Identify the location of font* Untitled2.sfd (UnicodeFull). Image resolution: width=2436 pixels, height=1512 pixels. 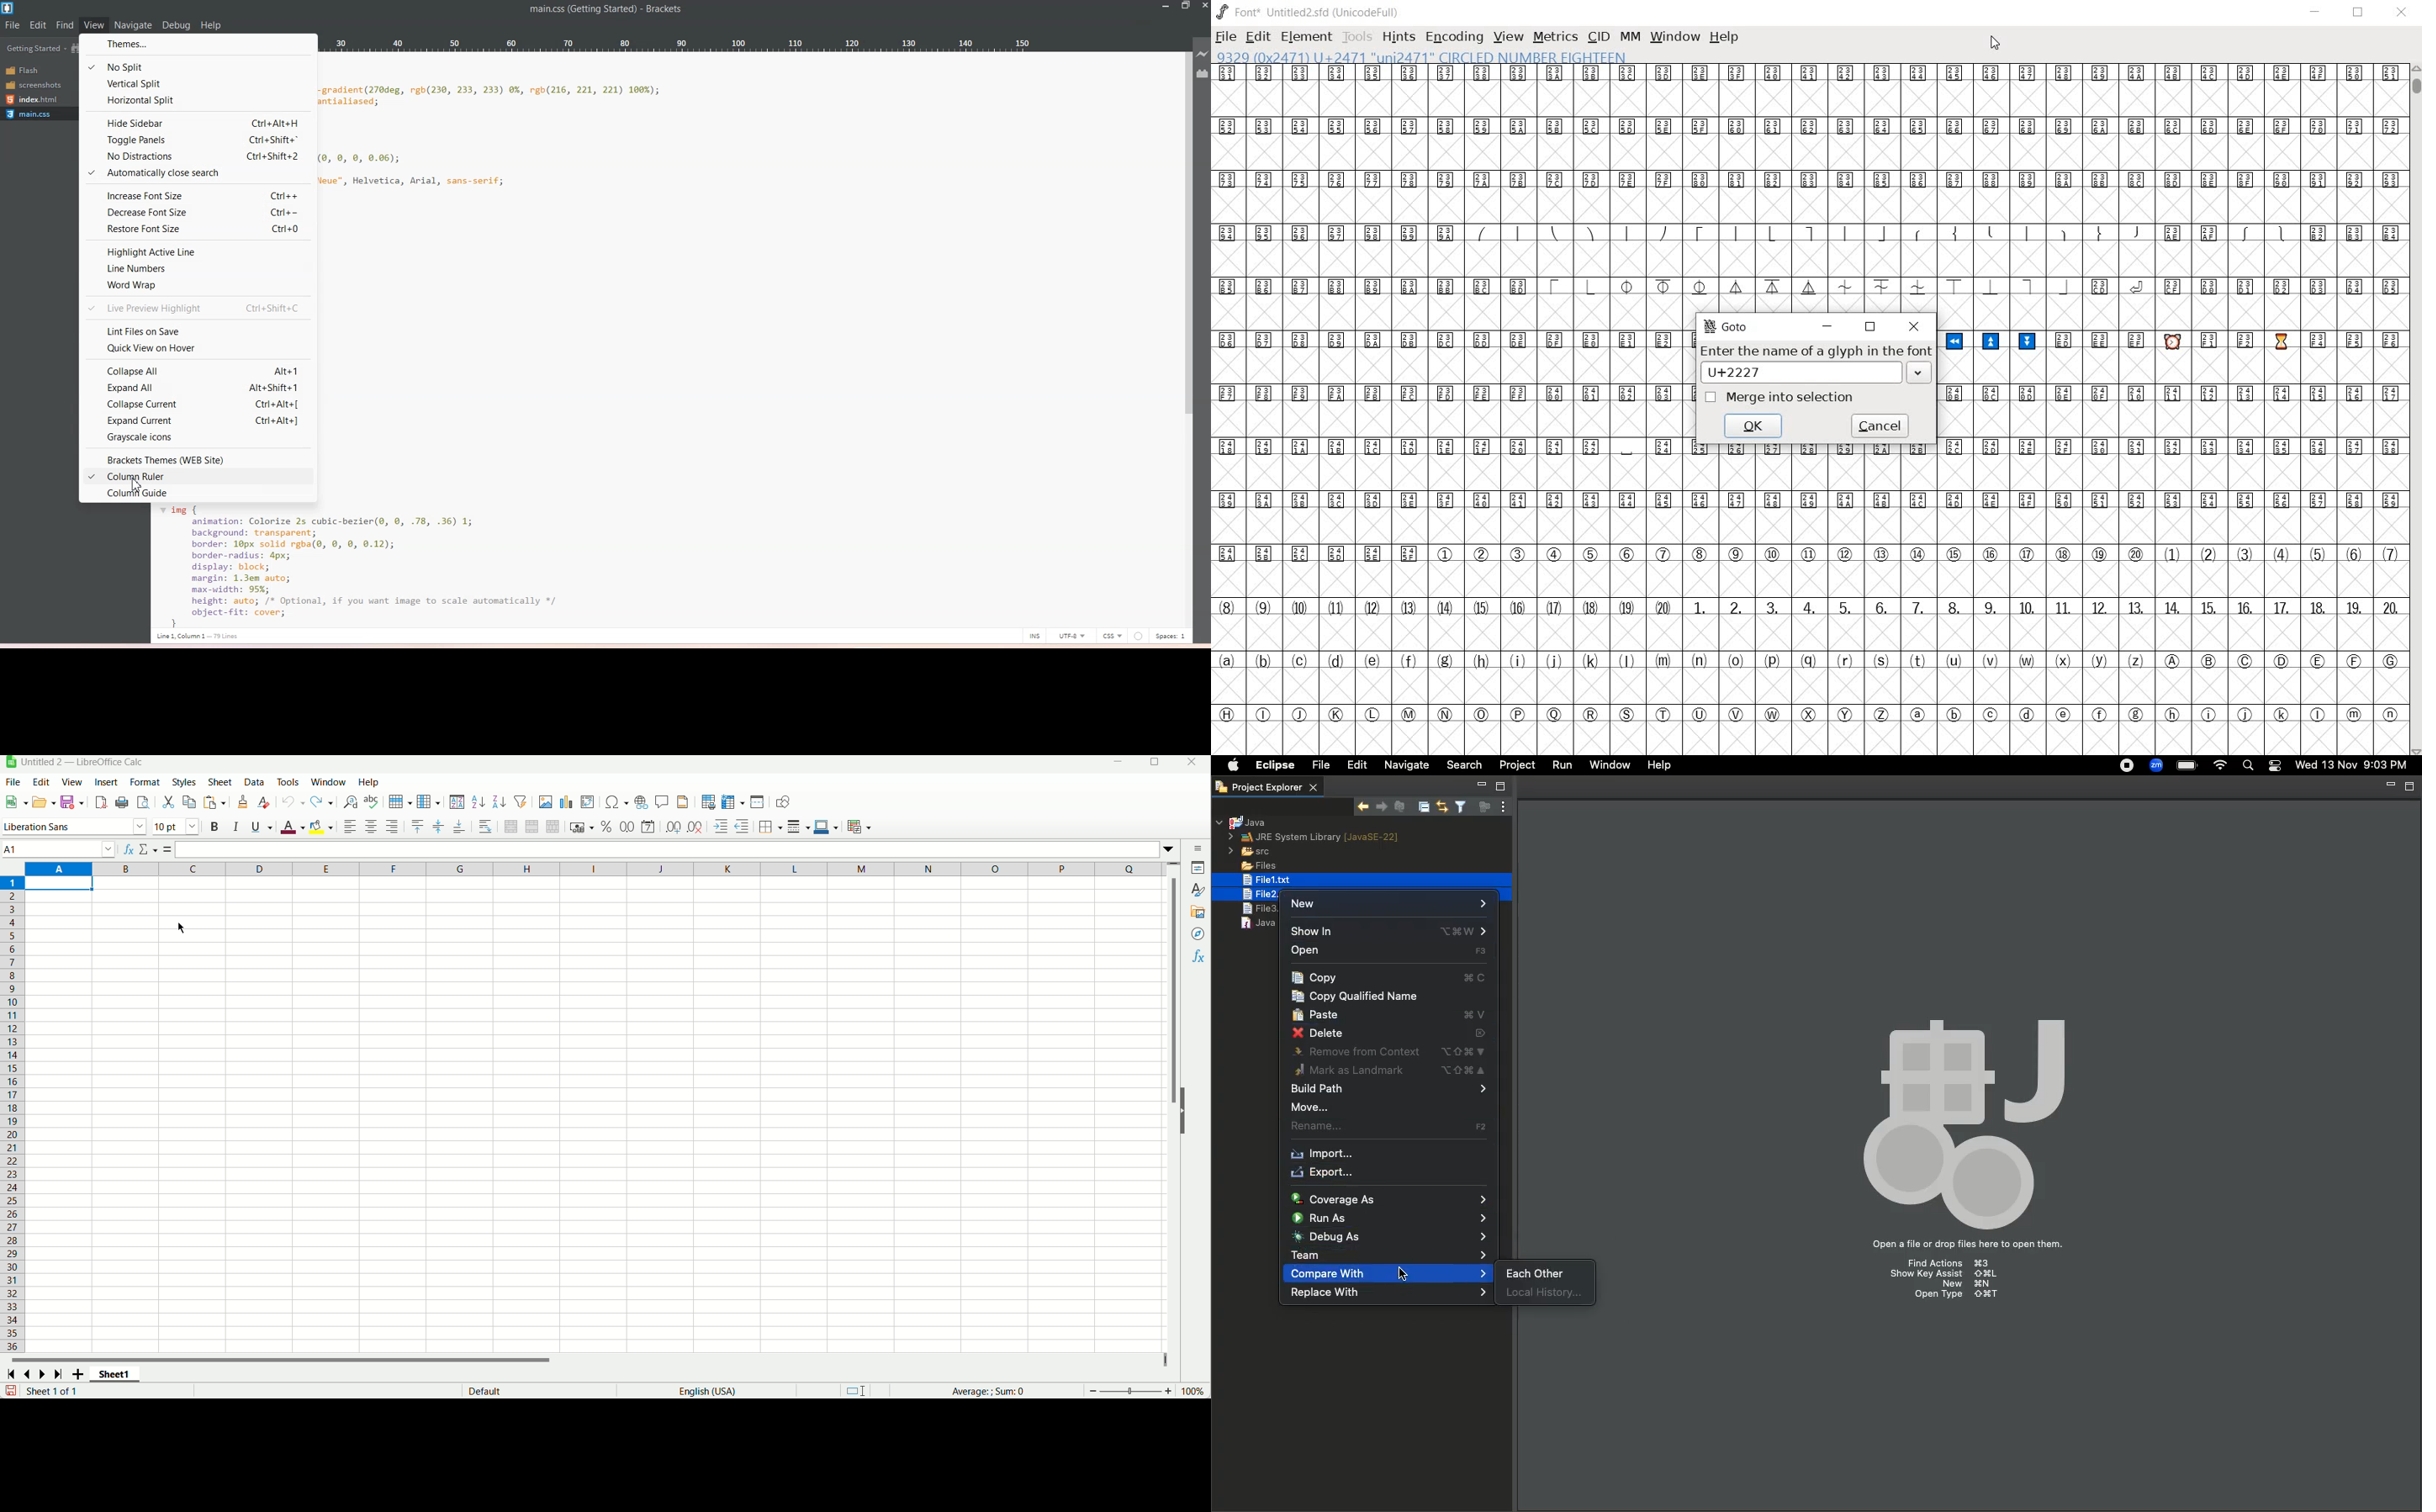
(1310, 13).